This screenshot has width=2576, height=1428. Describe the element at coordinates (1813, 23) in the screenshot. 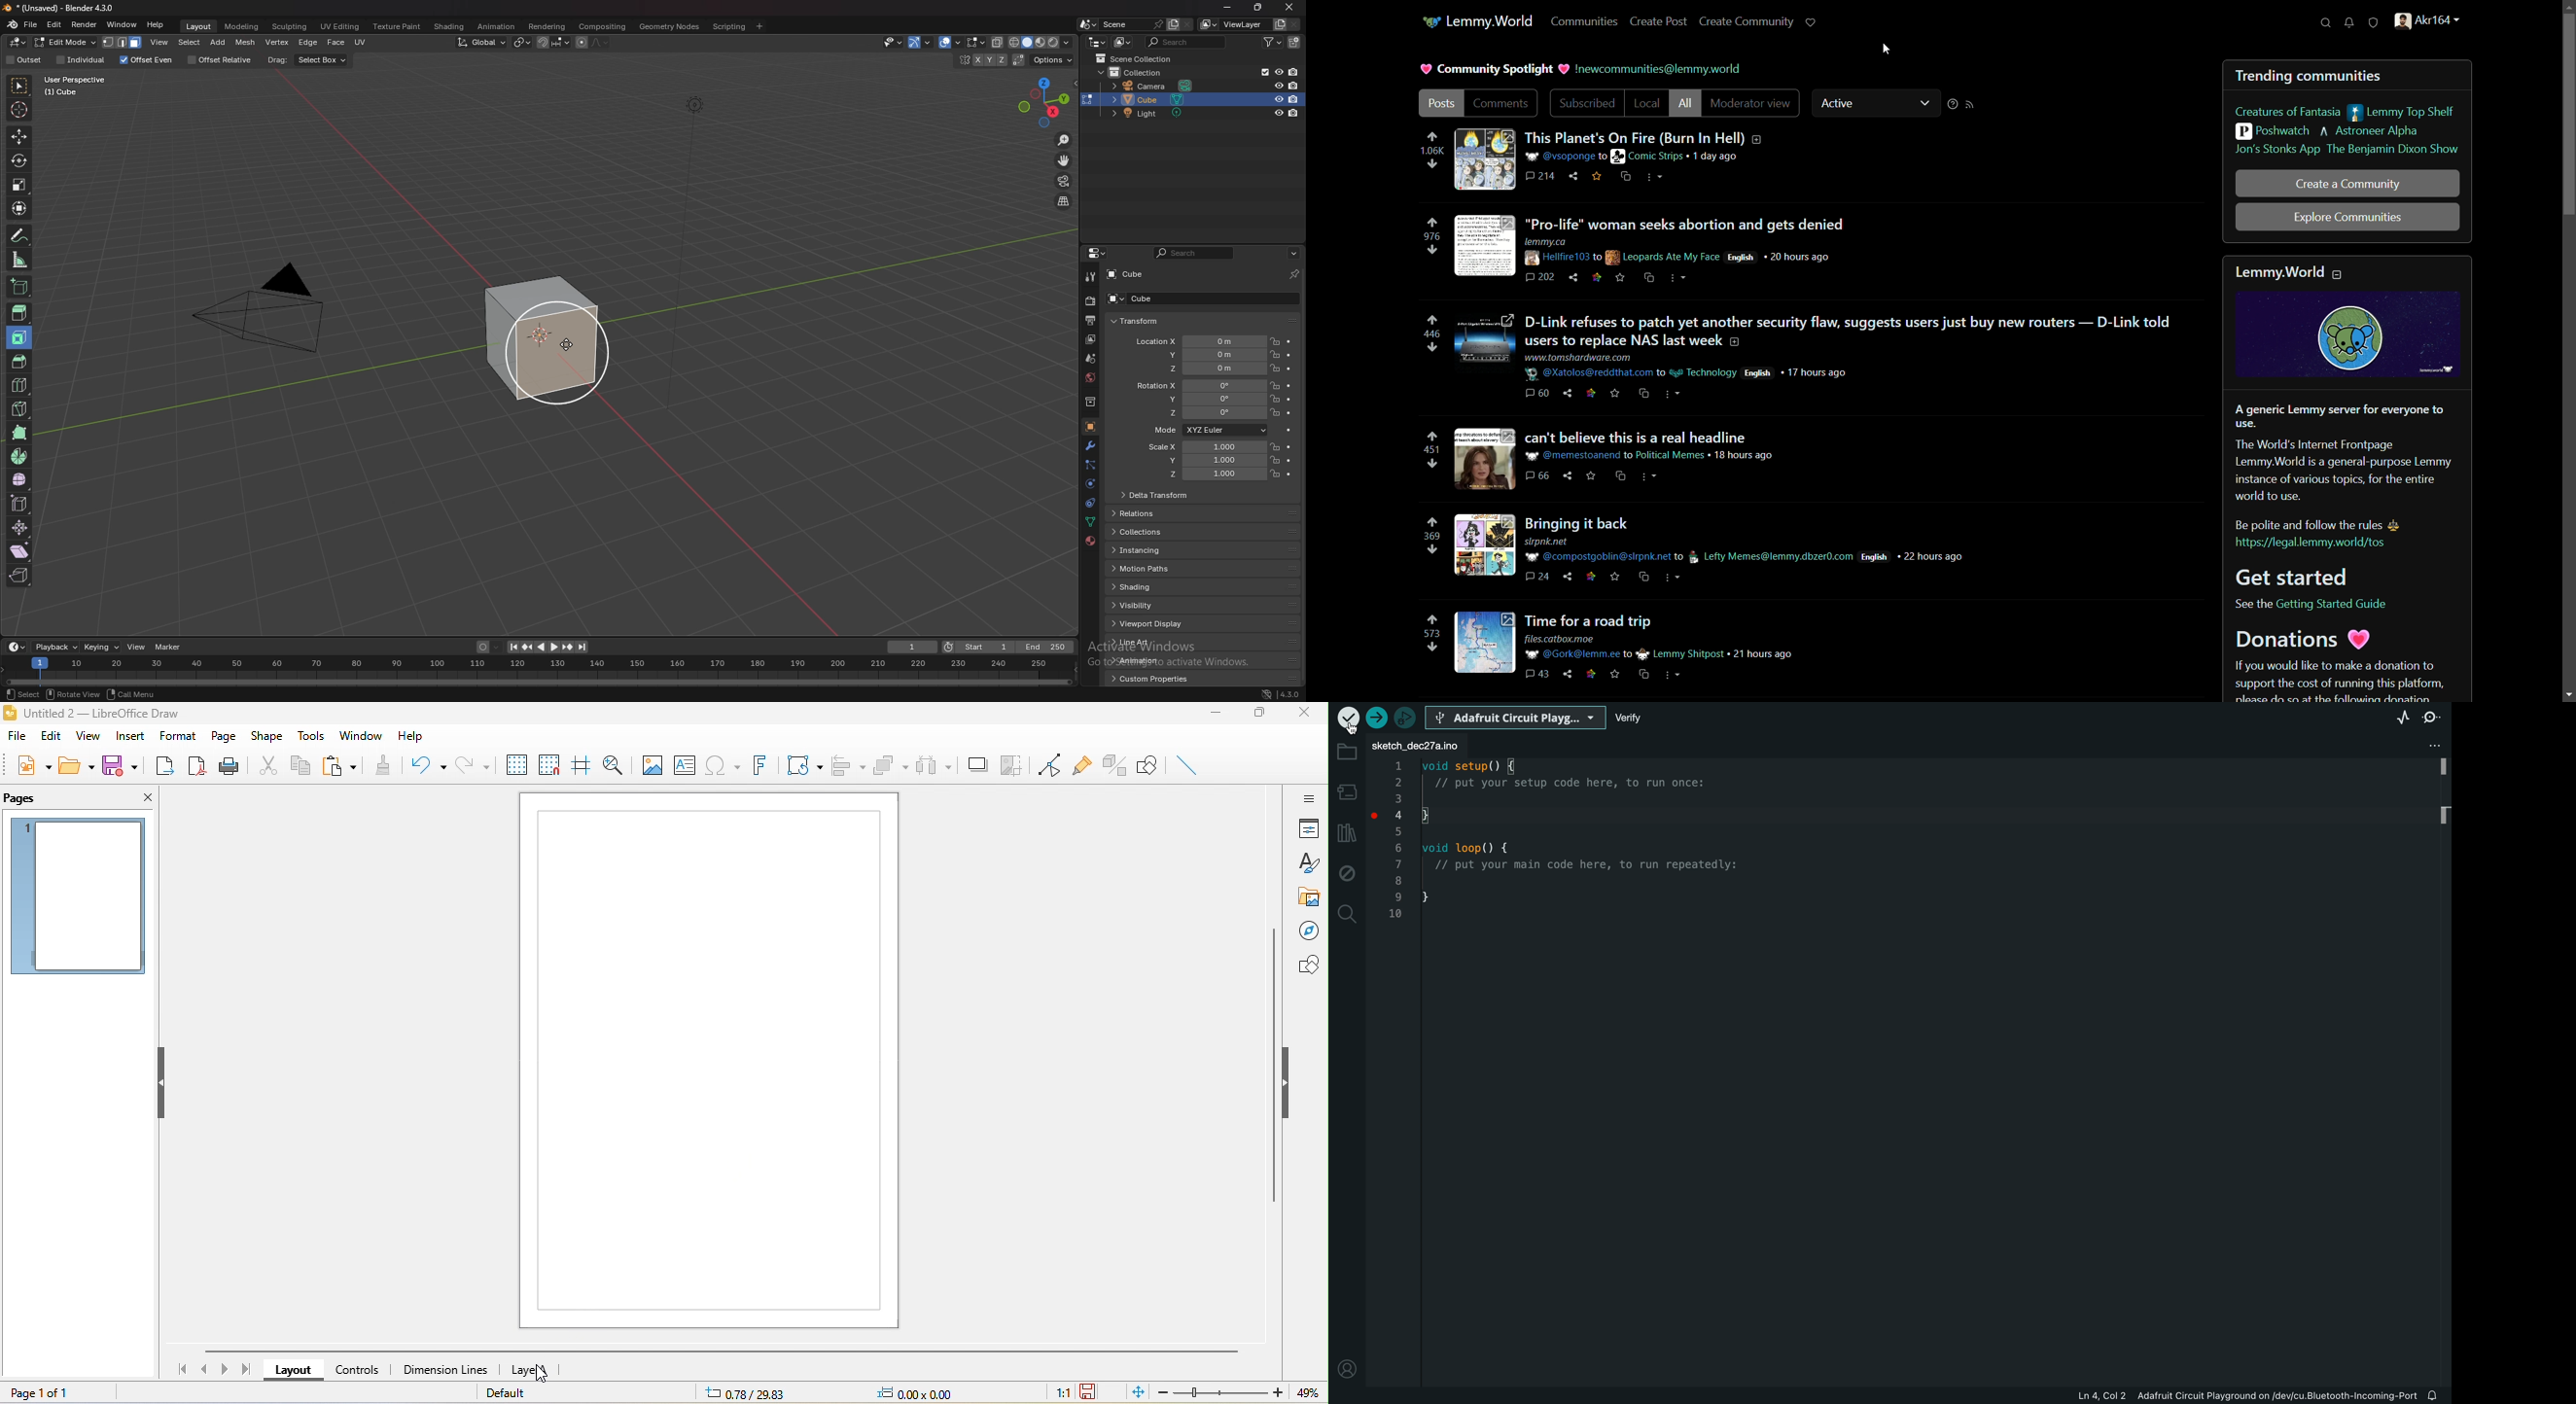

I see `support lemmy.world` at that location.